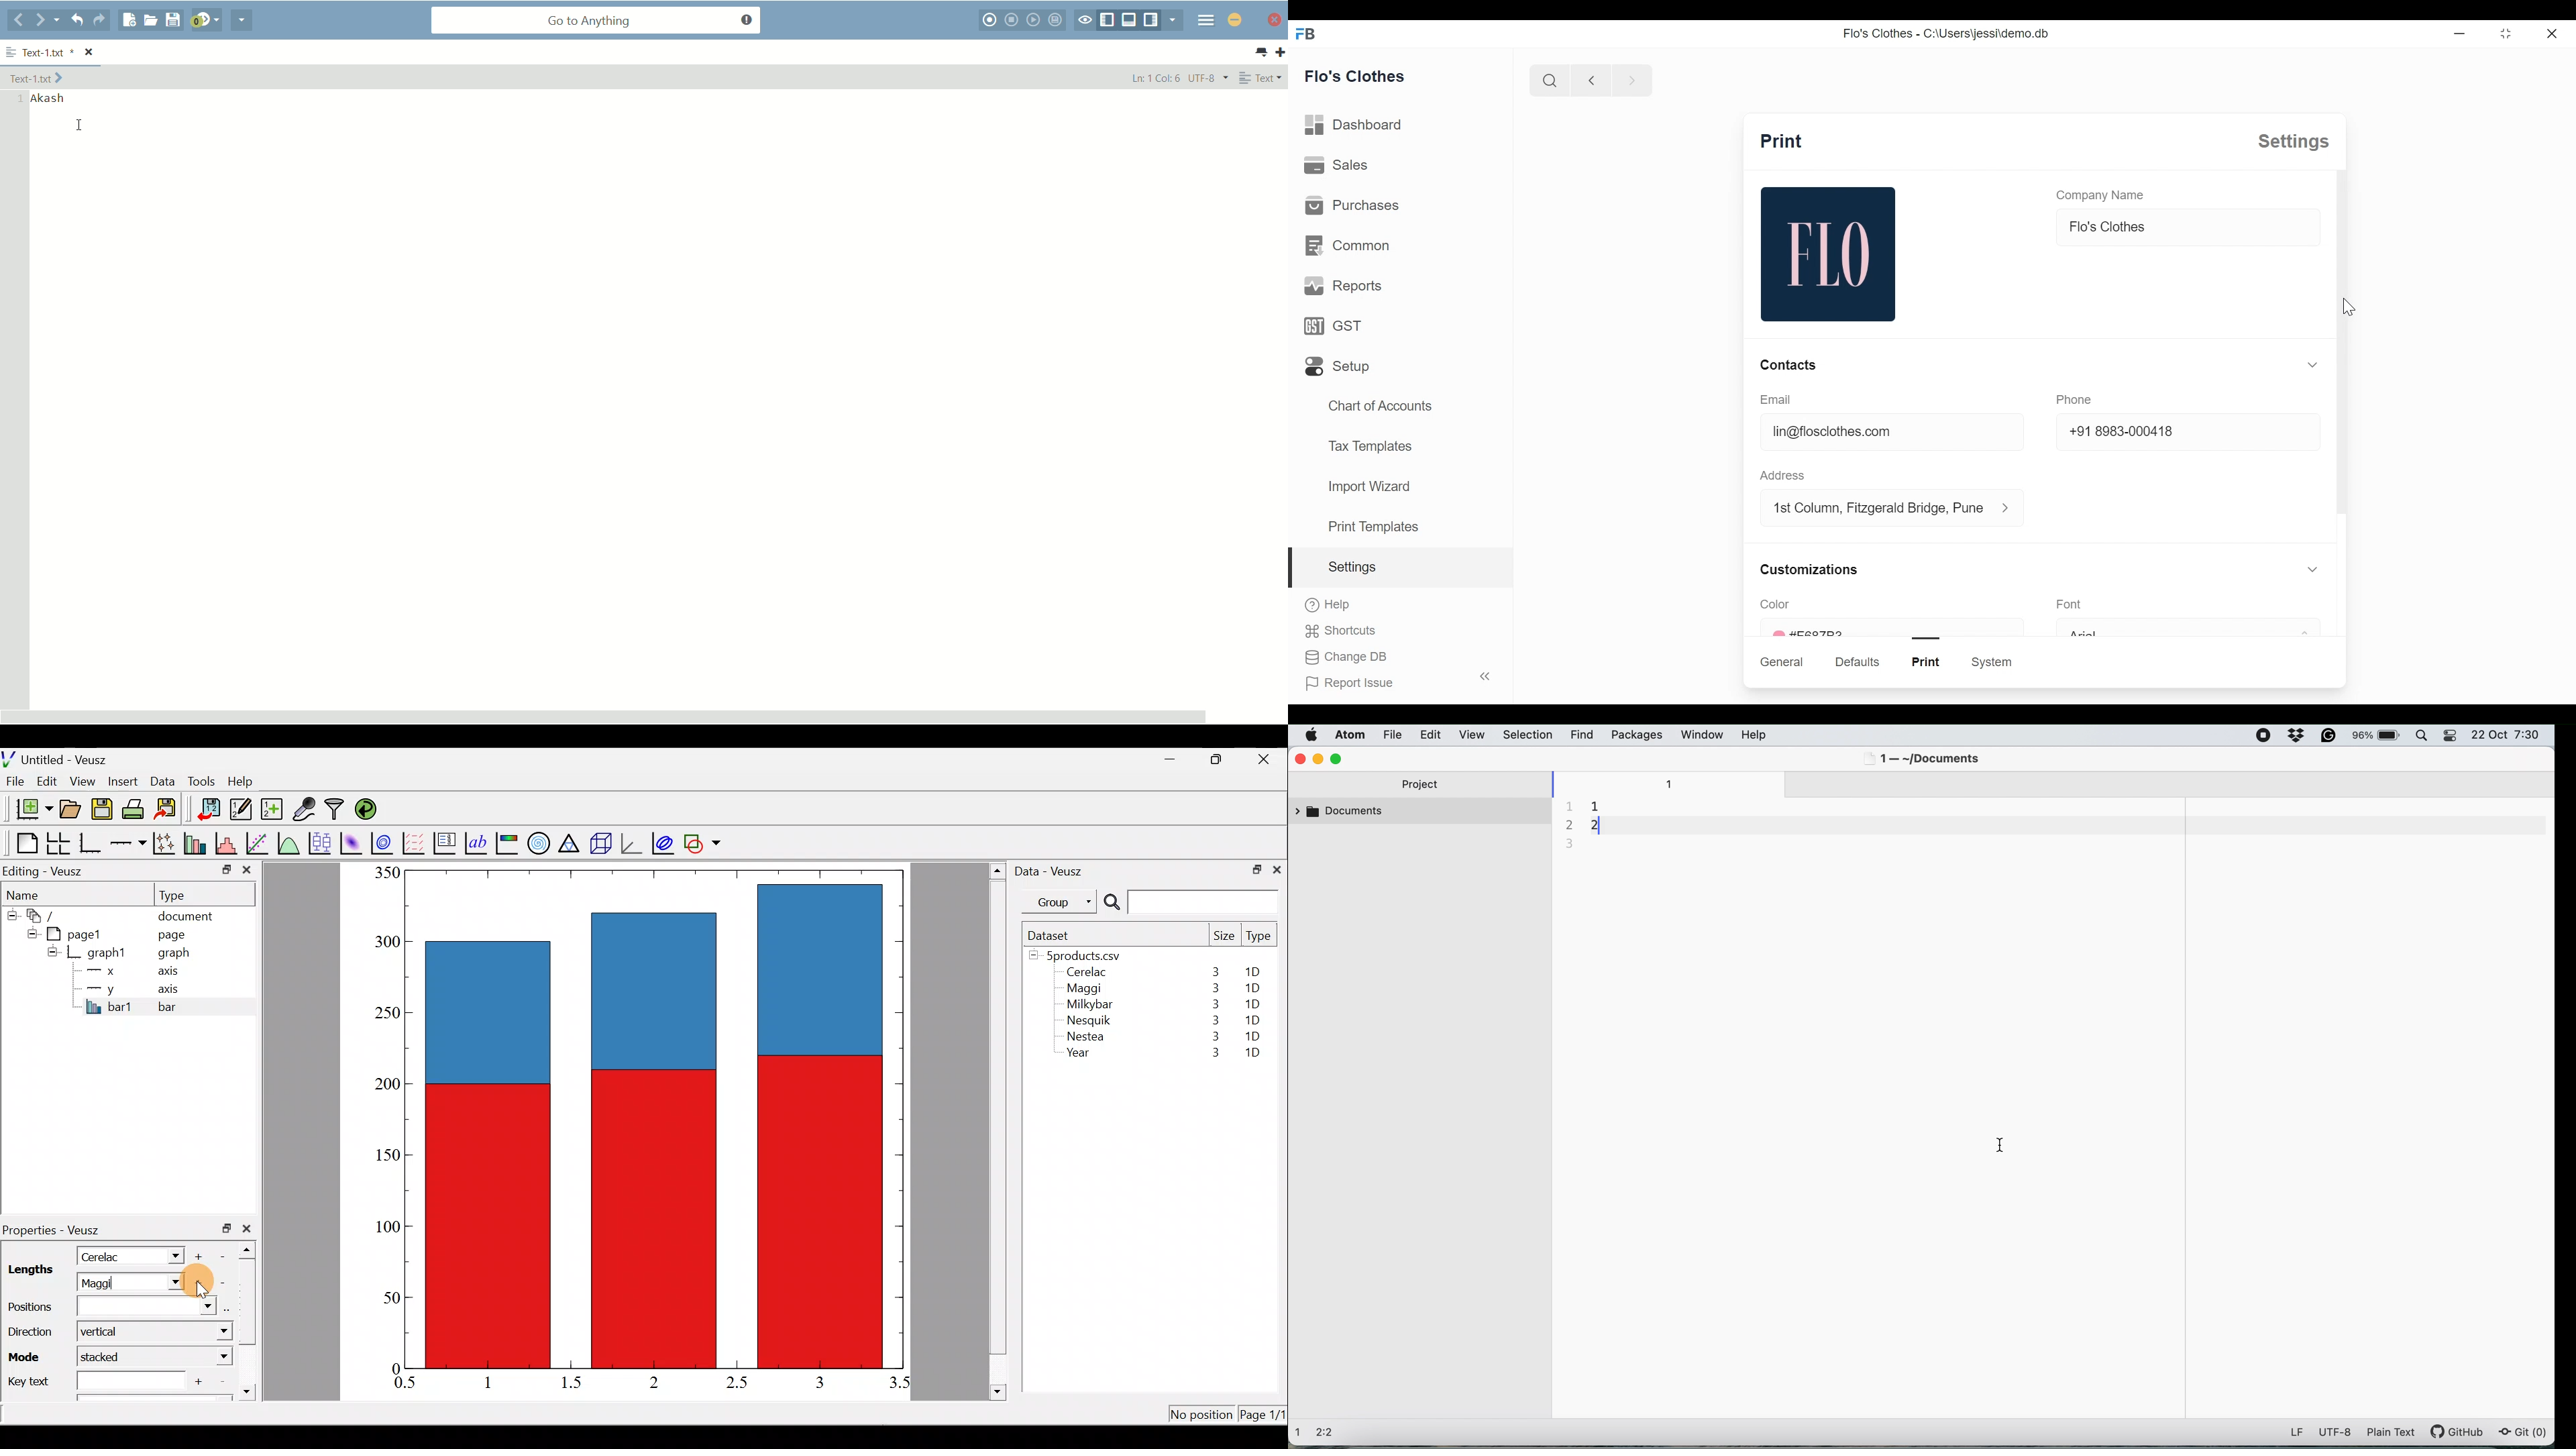 Image resolution: width=2576 pixels, height=1456 pixels. Describe the element at coordinates (2312, 364) in the screenshot. I see `toggle expand/collapse` at that location.